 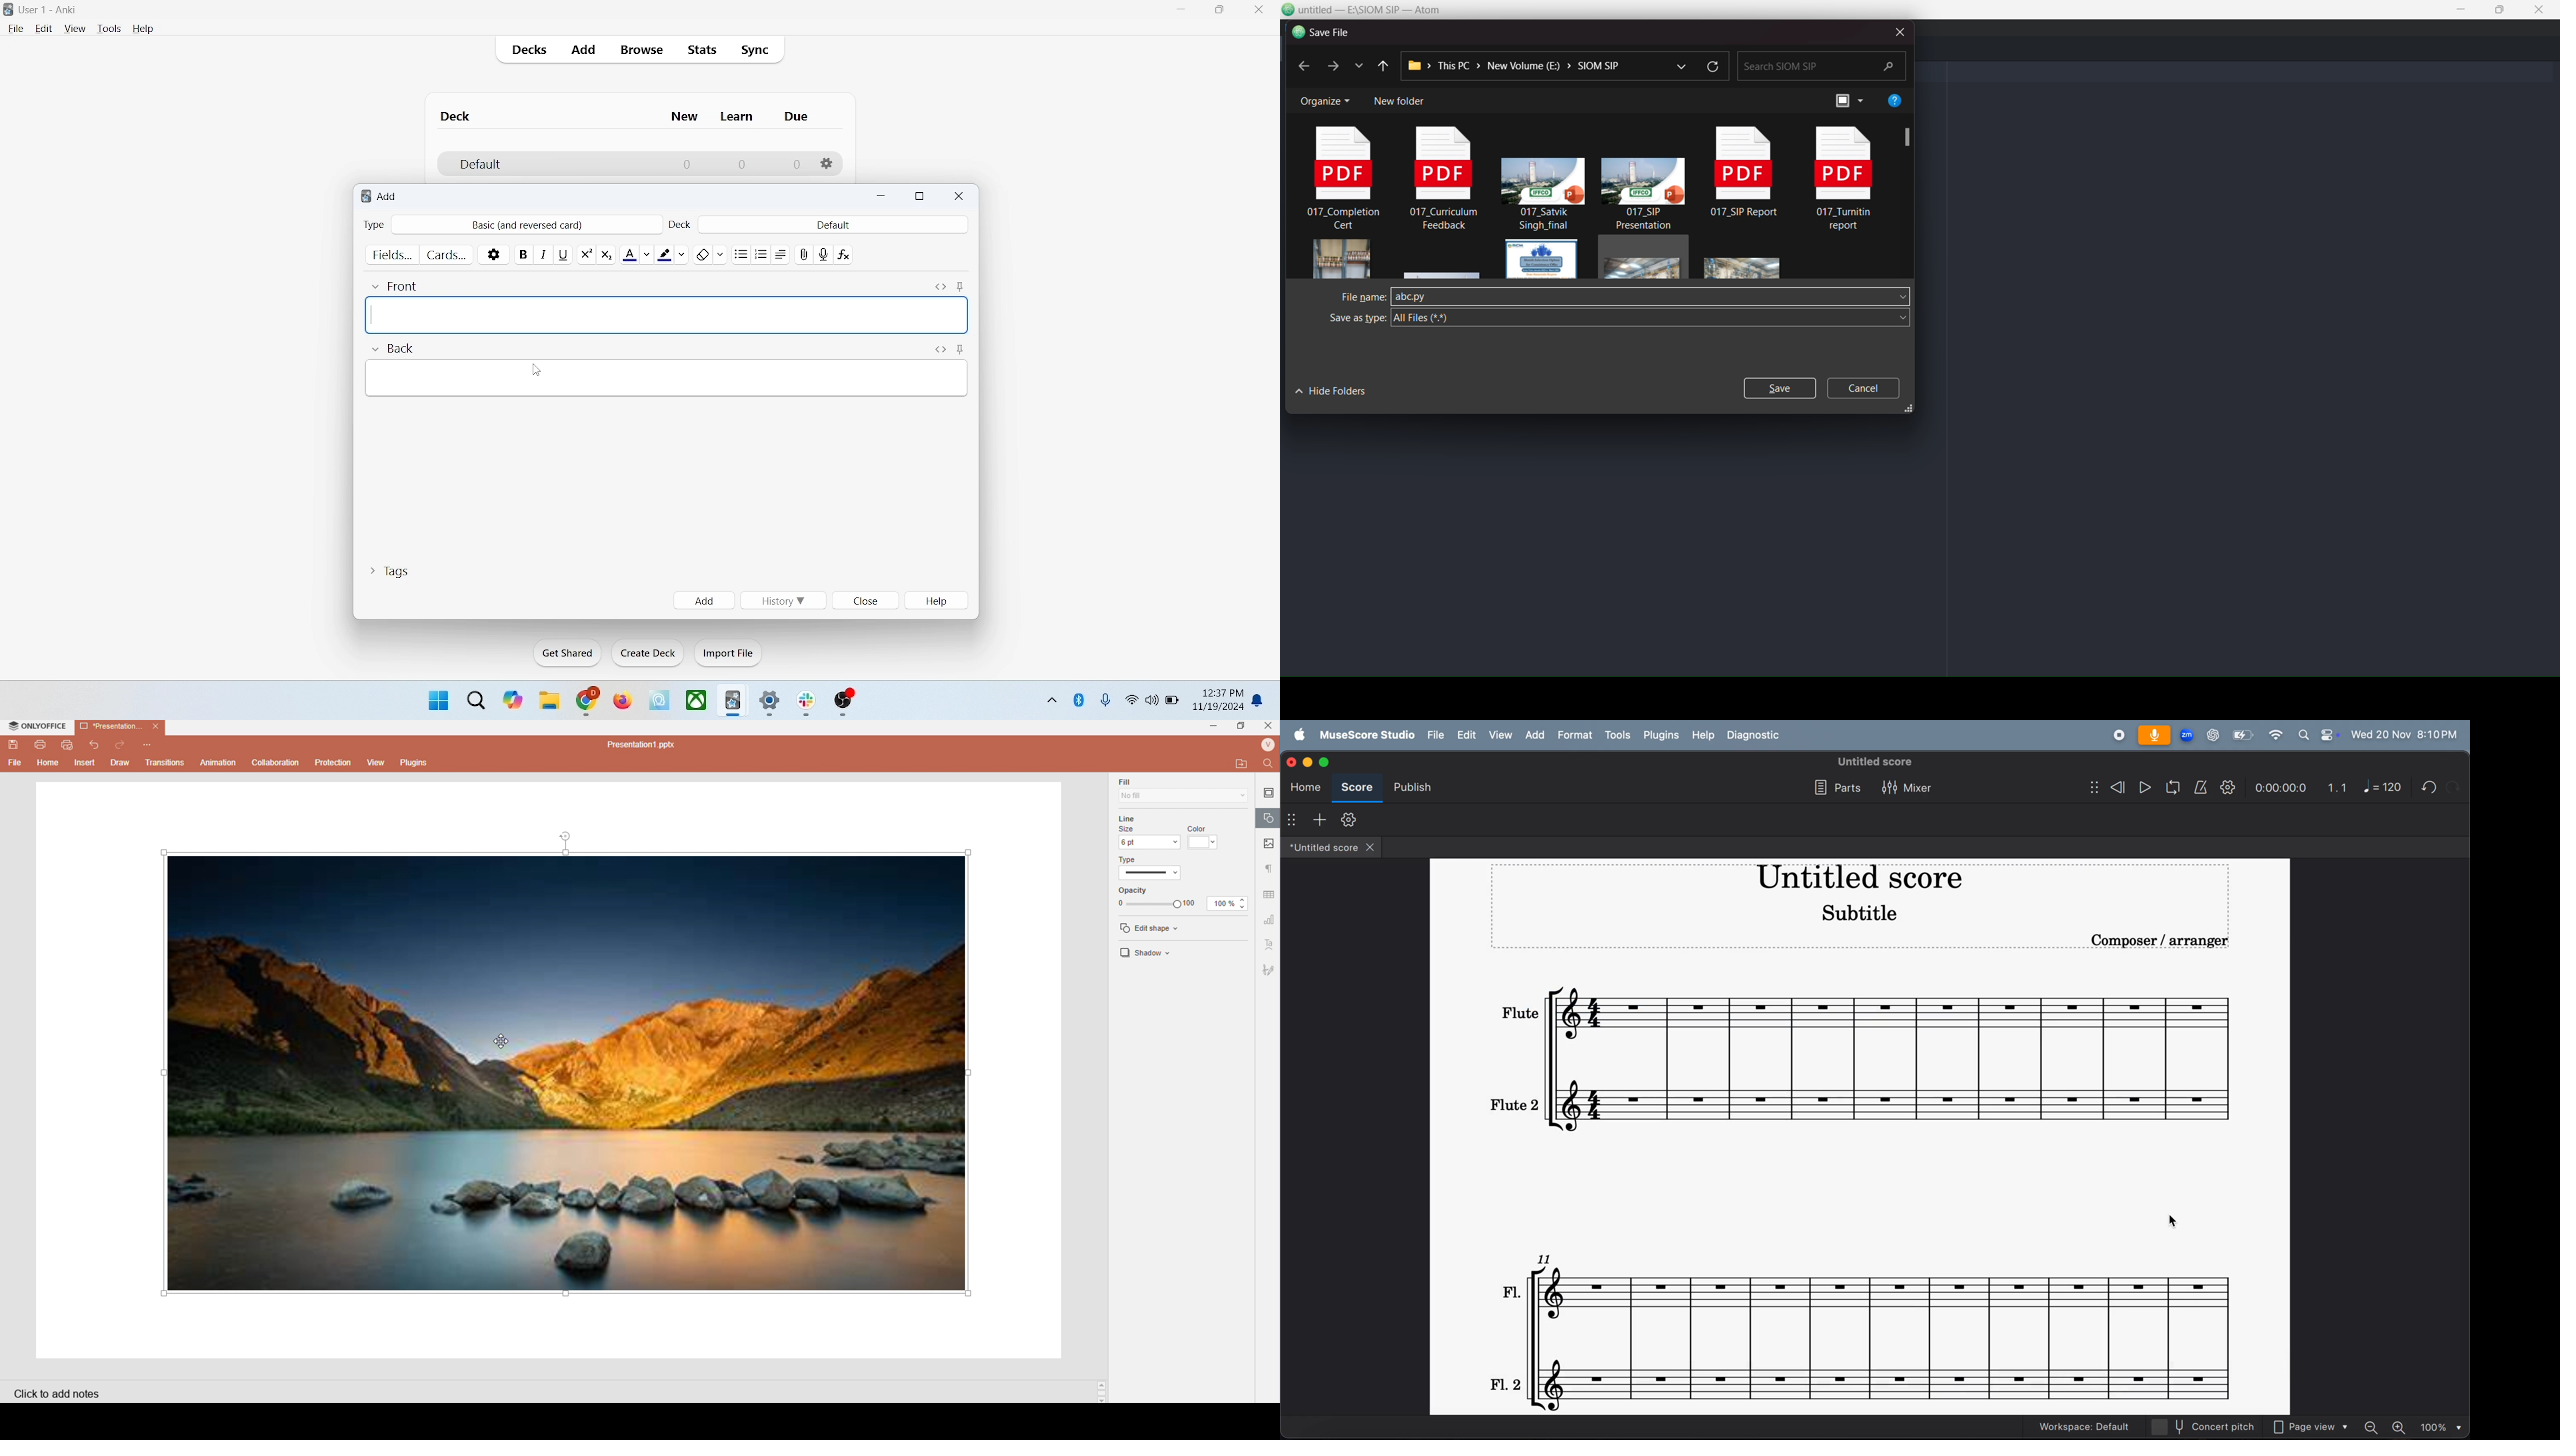 What do you see at coordinates (786, 254) in the screenshot?
I see `alignment` at bounding box center [786, 254].